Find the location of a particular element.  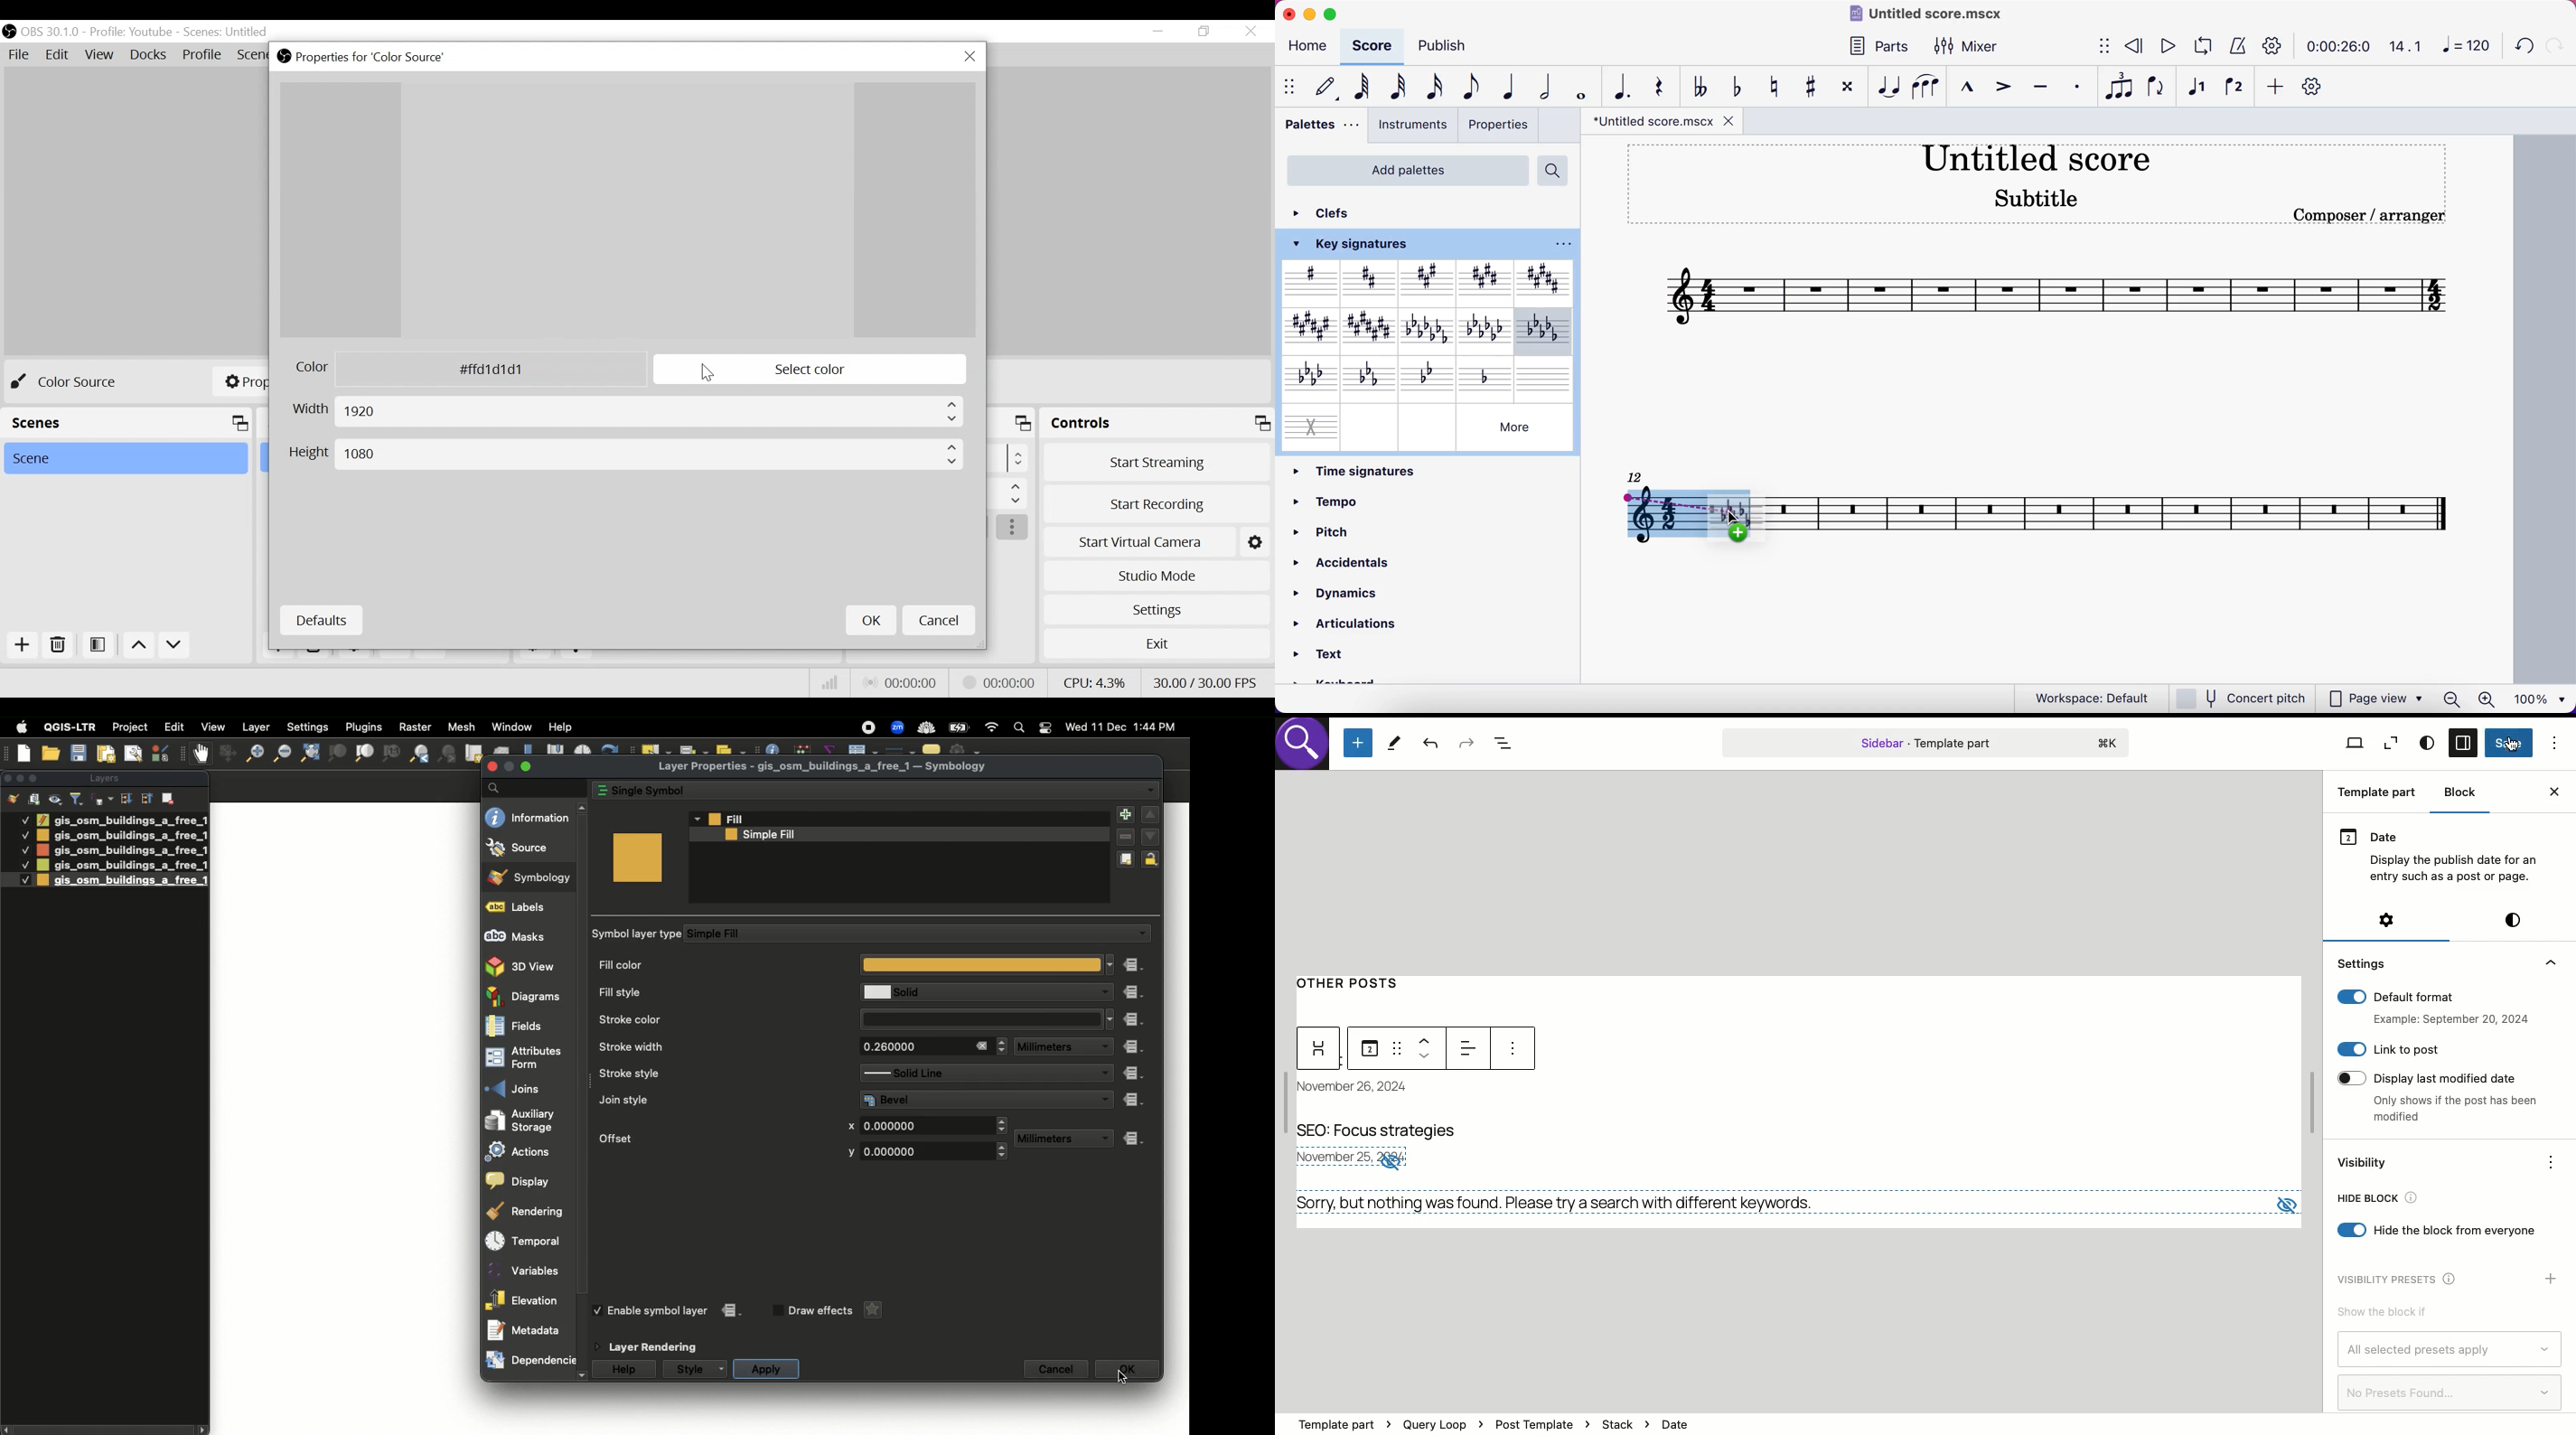

CPU Usage is located at coordinates (1095, 682).